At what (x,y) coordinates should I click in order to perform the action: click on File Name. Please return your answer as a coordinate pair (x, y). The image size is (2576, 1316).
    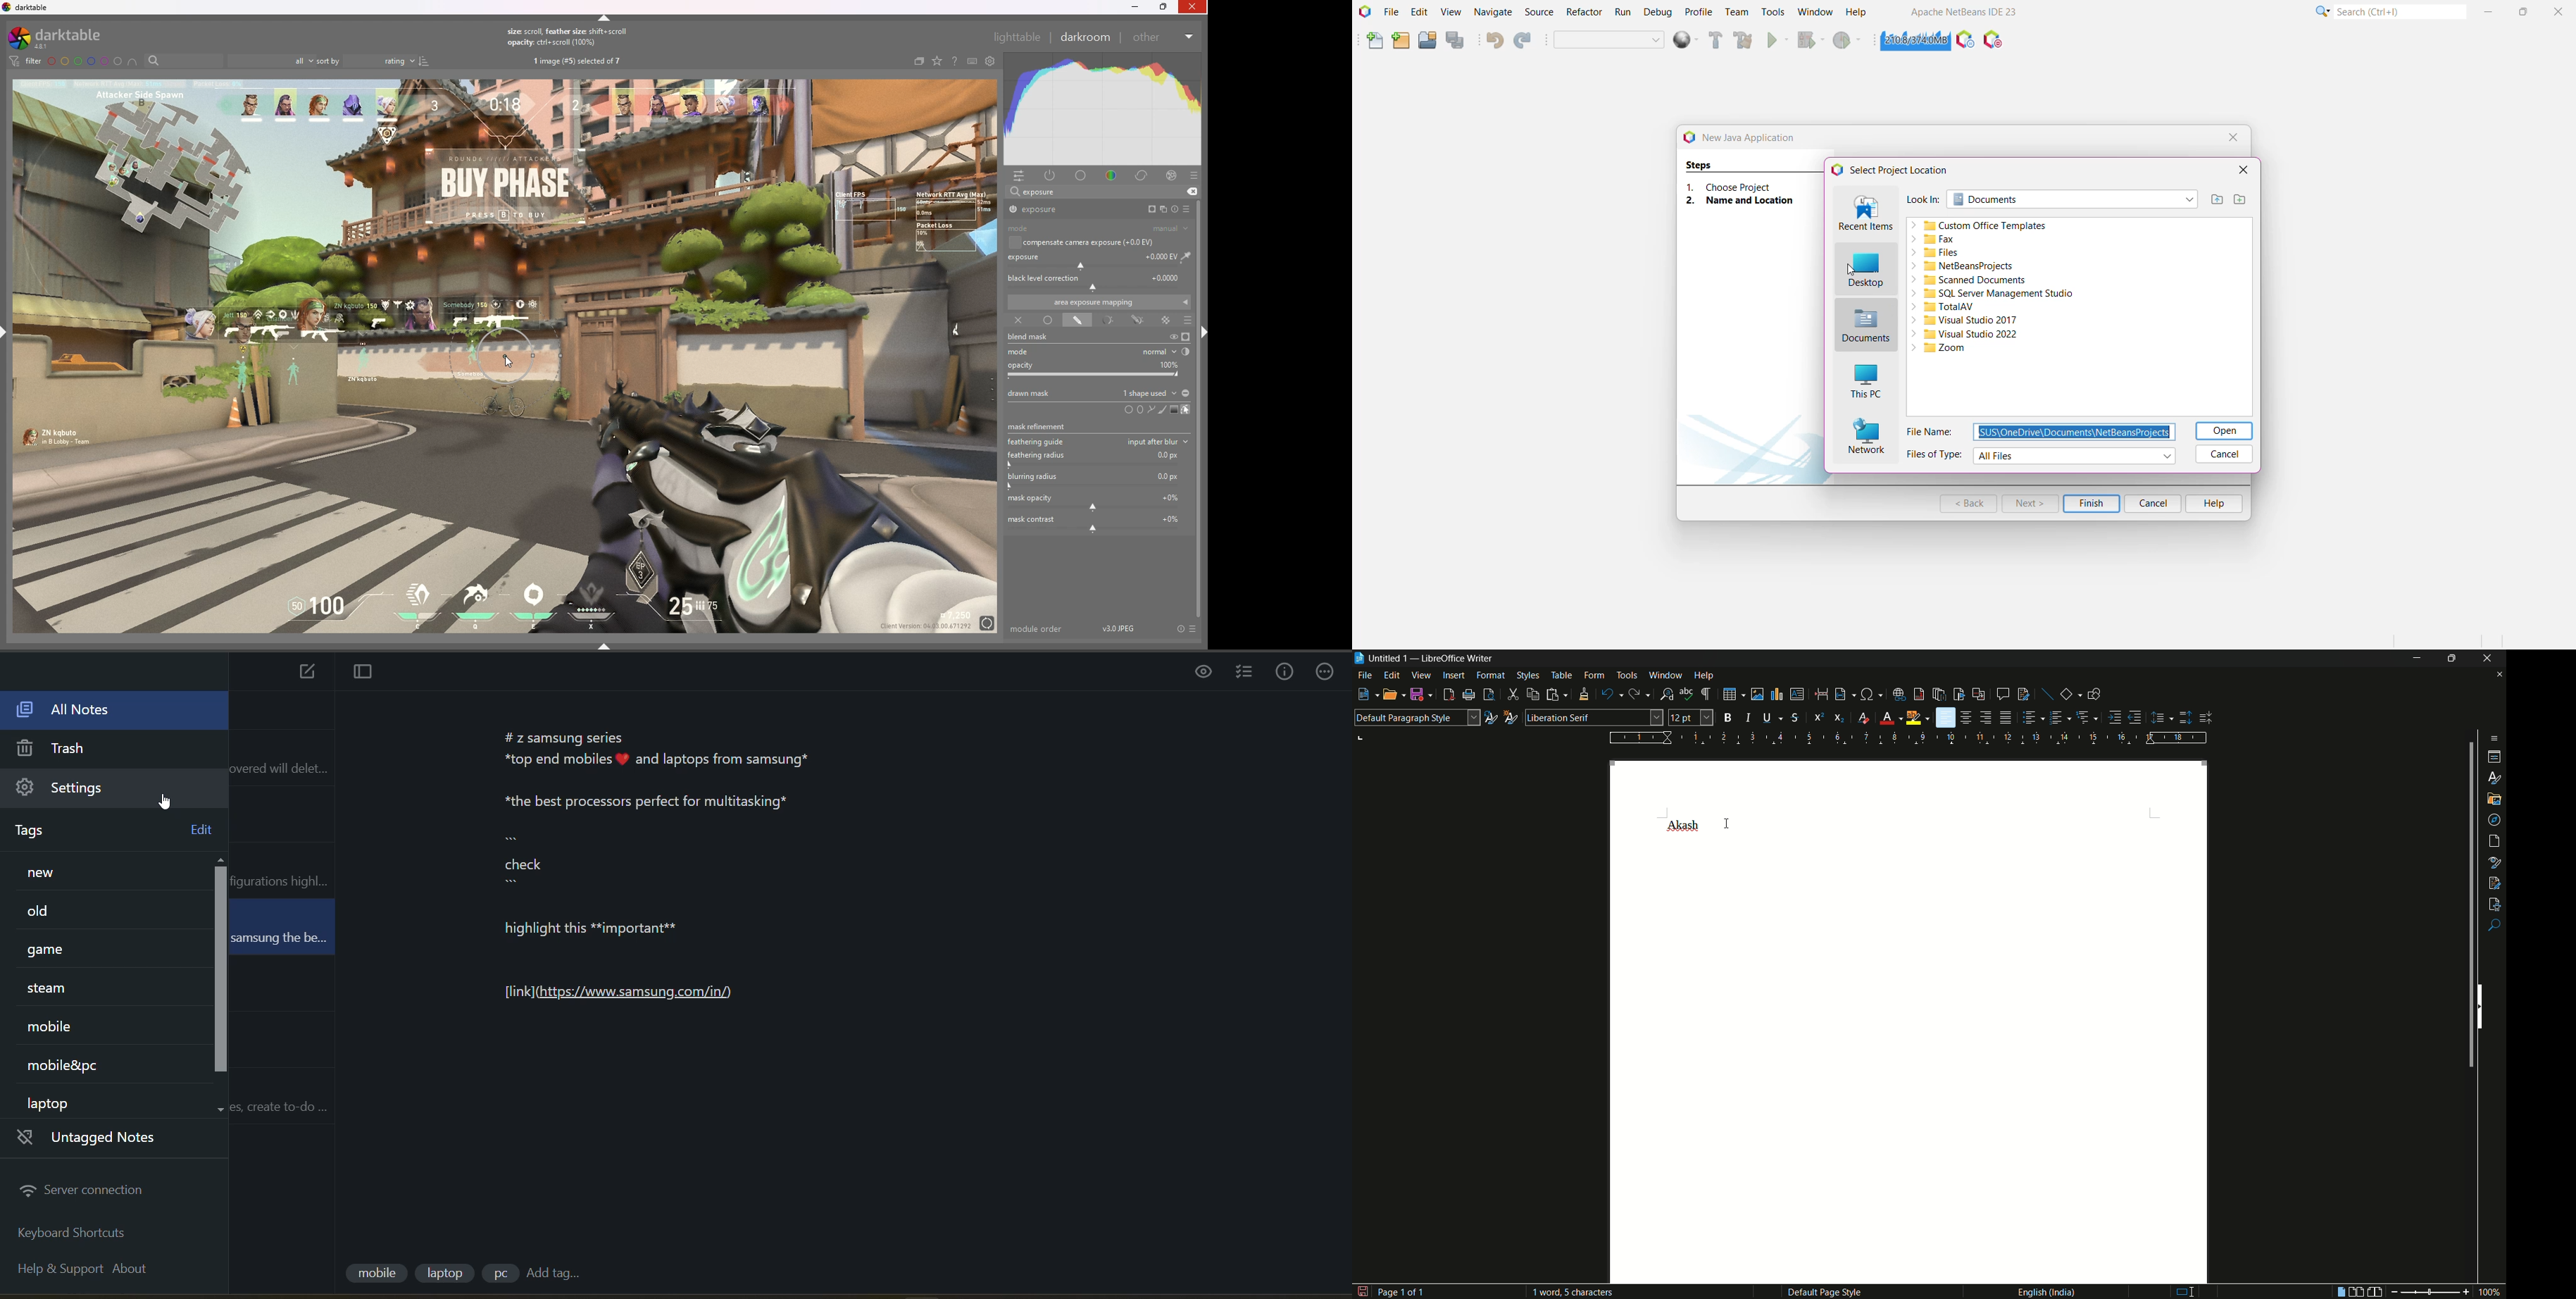
    Looking at the image, I should click on (1931, 431).